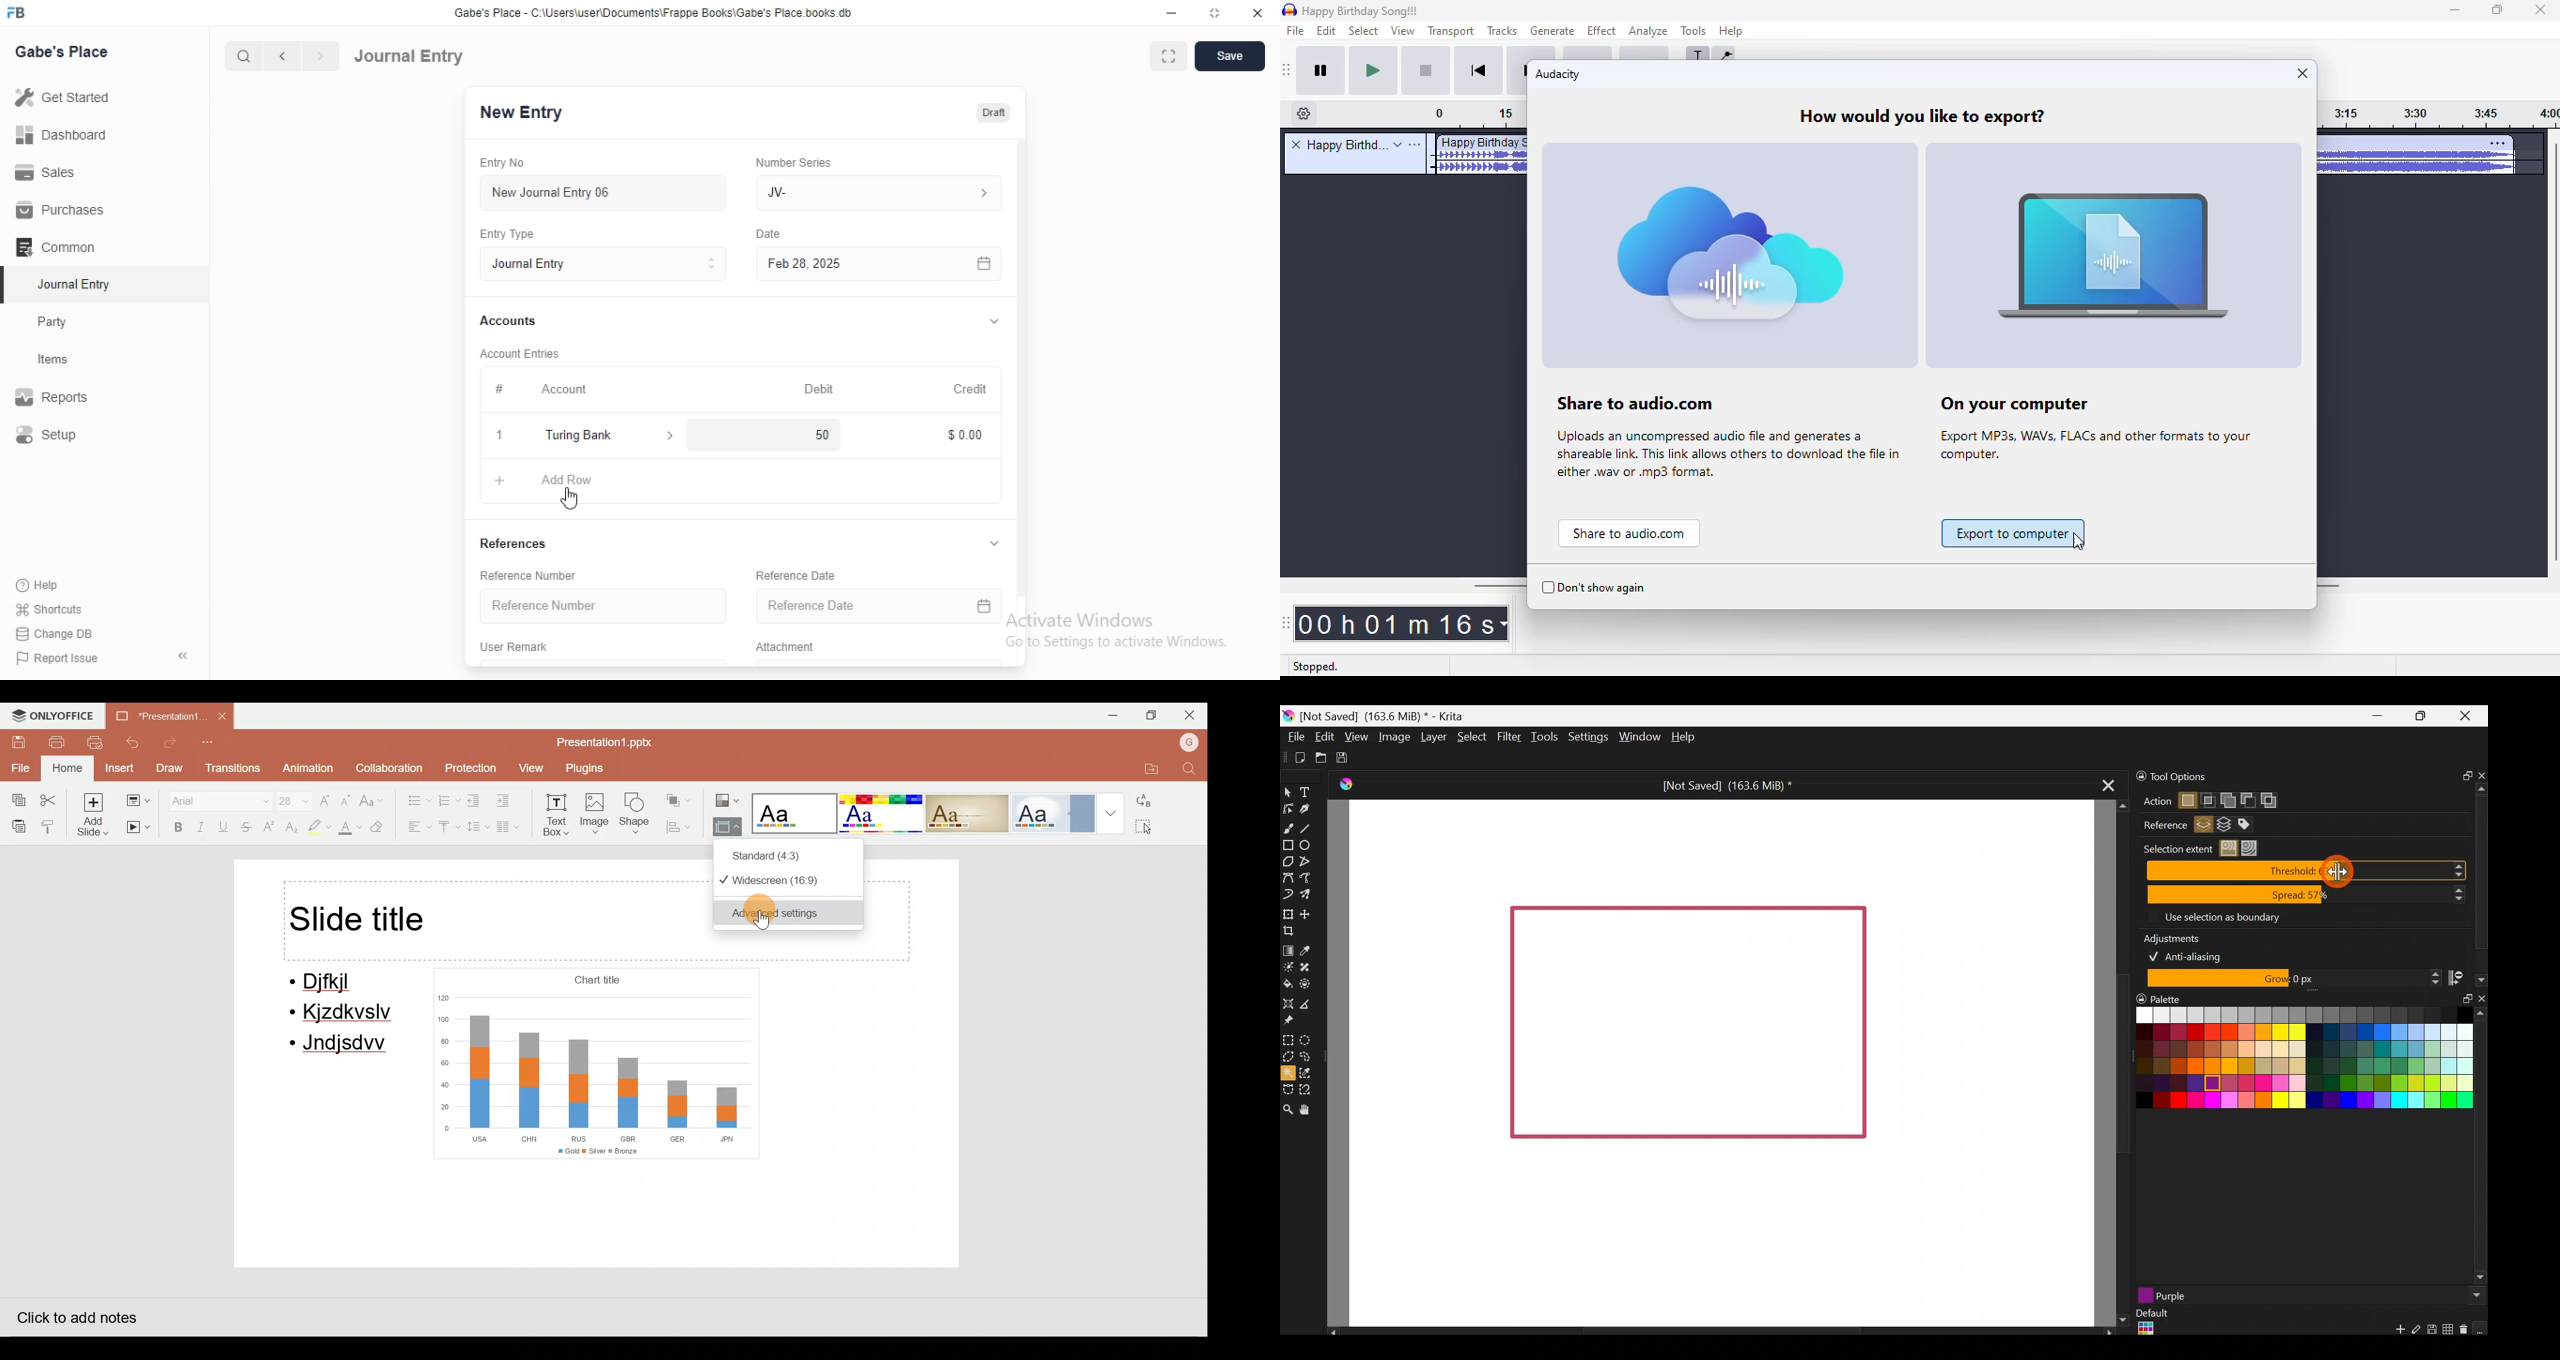 The height and width of the screenshot is (1372, 2576). Describe the element at coordinates (384, 827) in the screenshot. I see `Clear style` at that location.